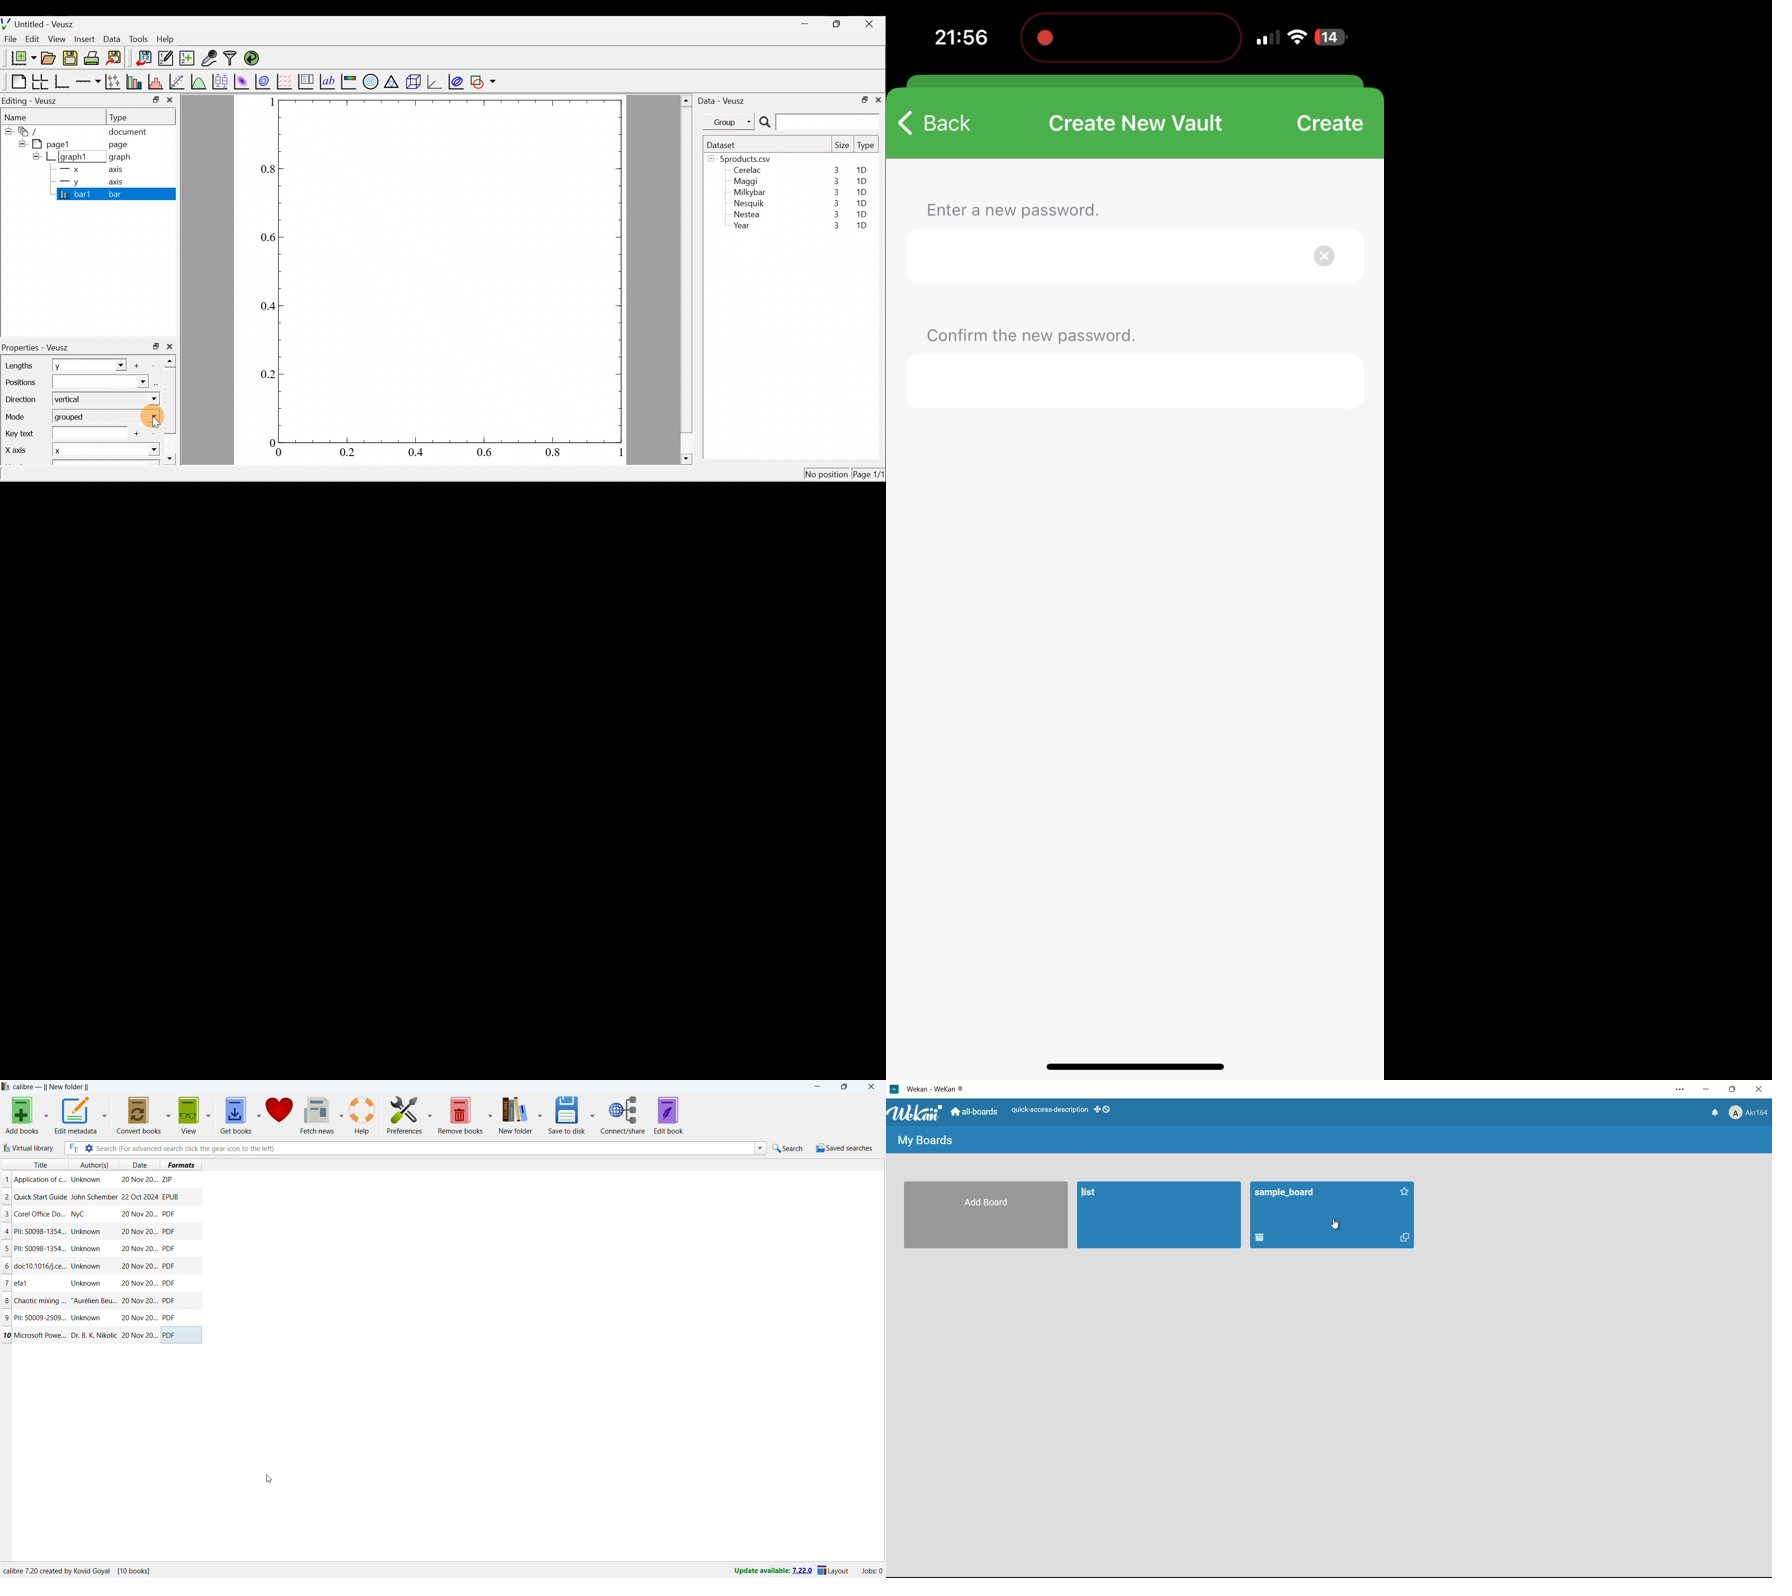  Describe the element at coordinates (156, 365) in the screenshot. I see `Remove item` at that location.